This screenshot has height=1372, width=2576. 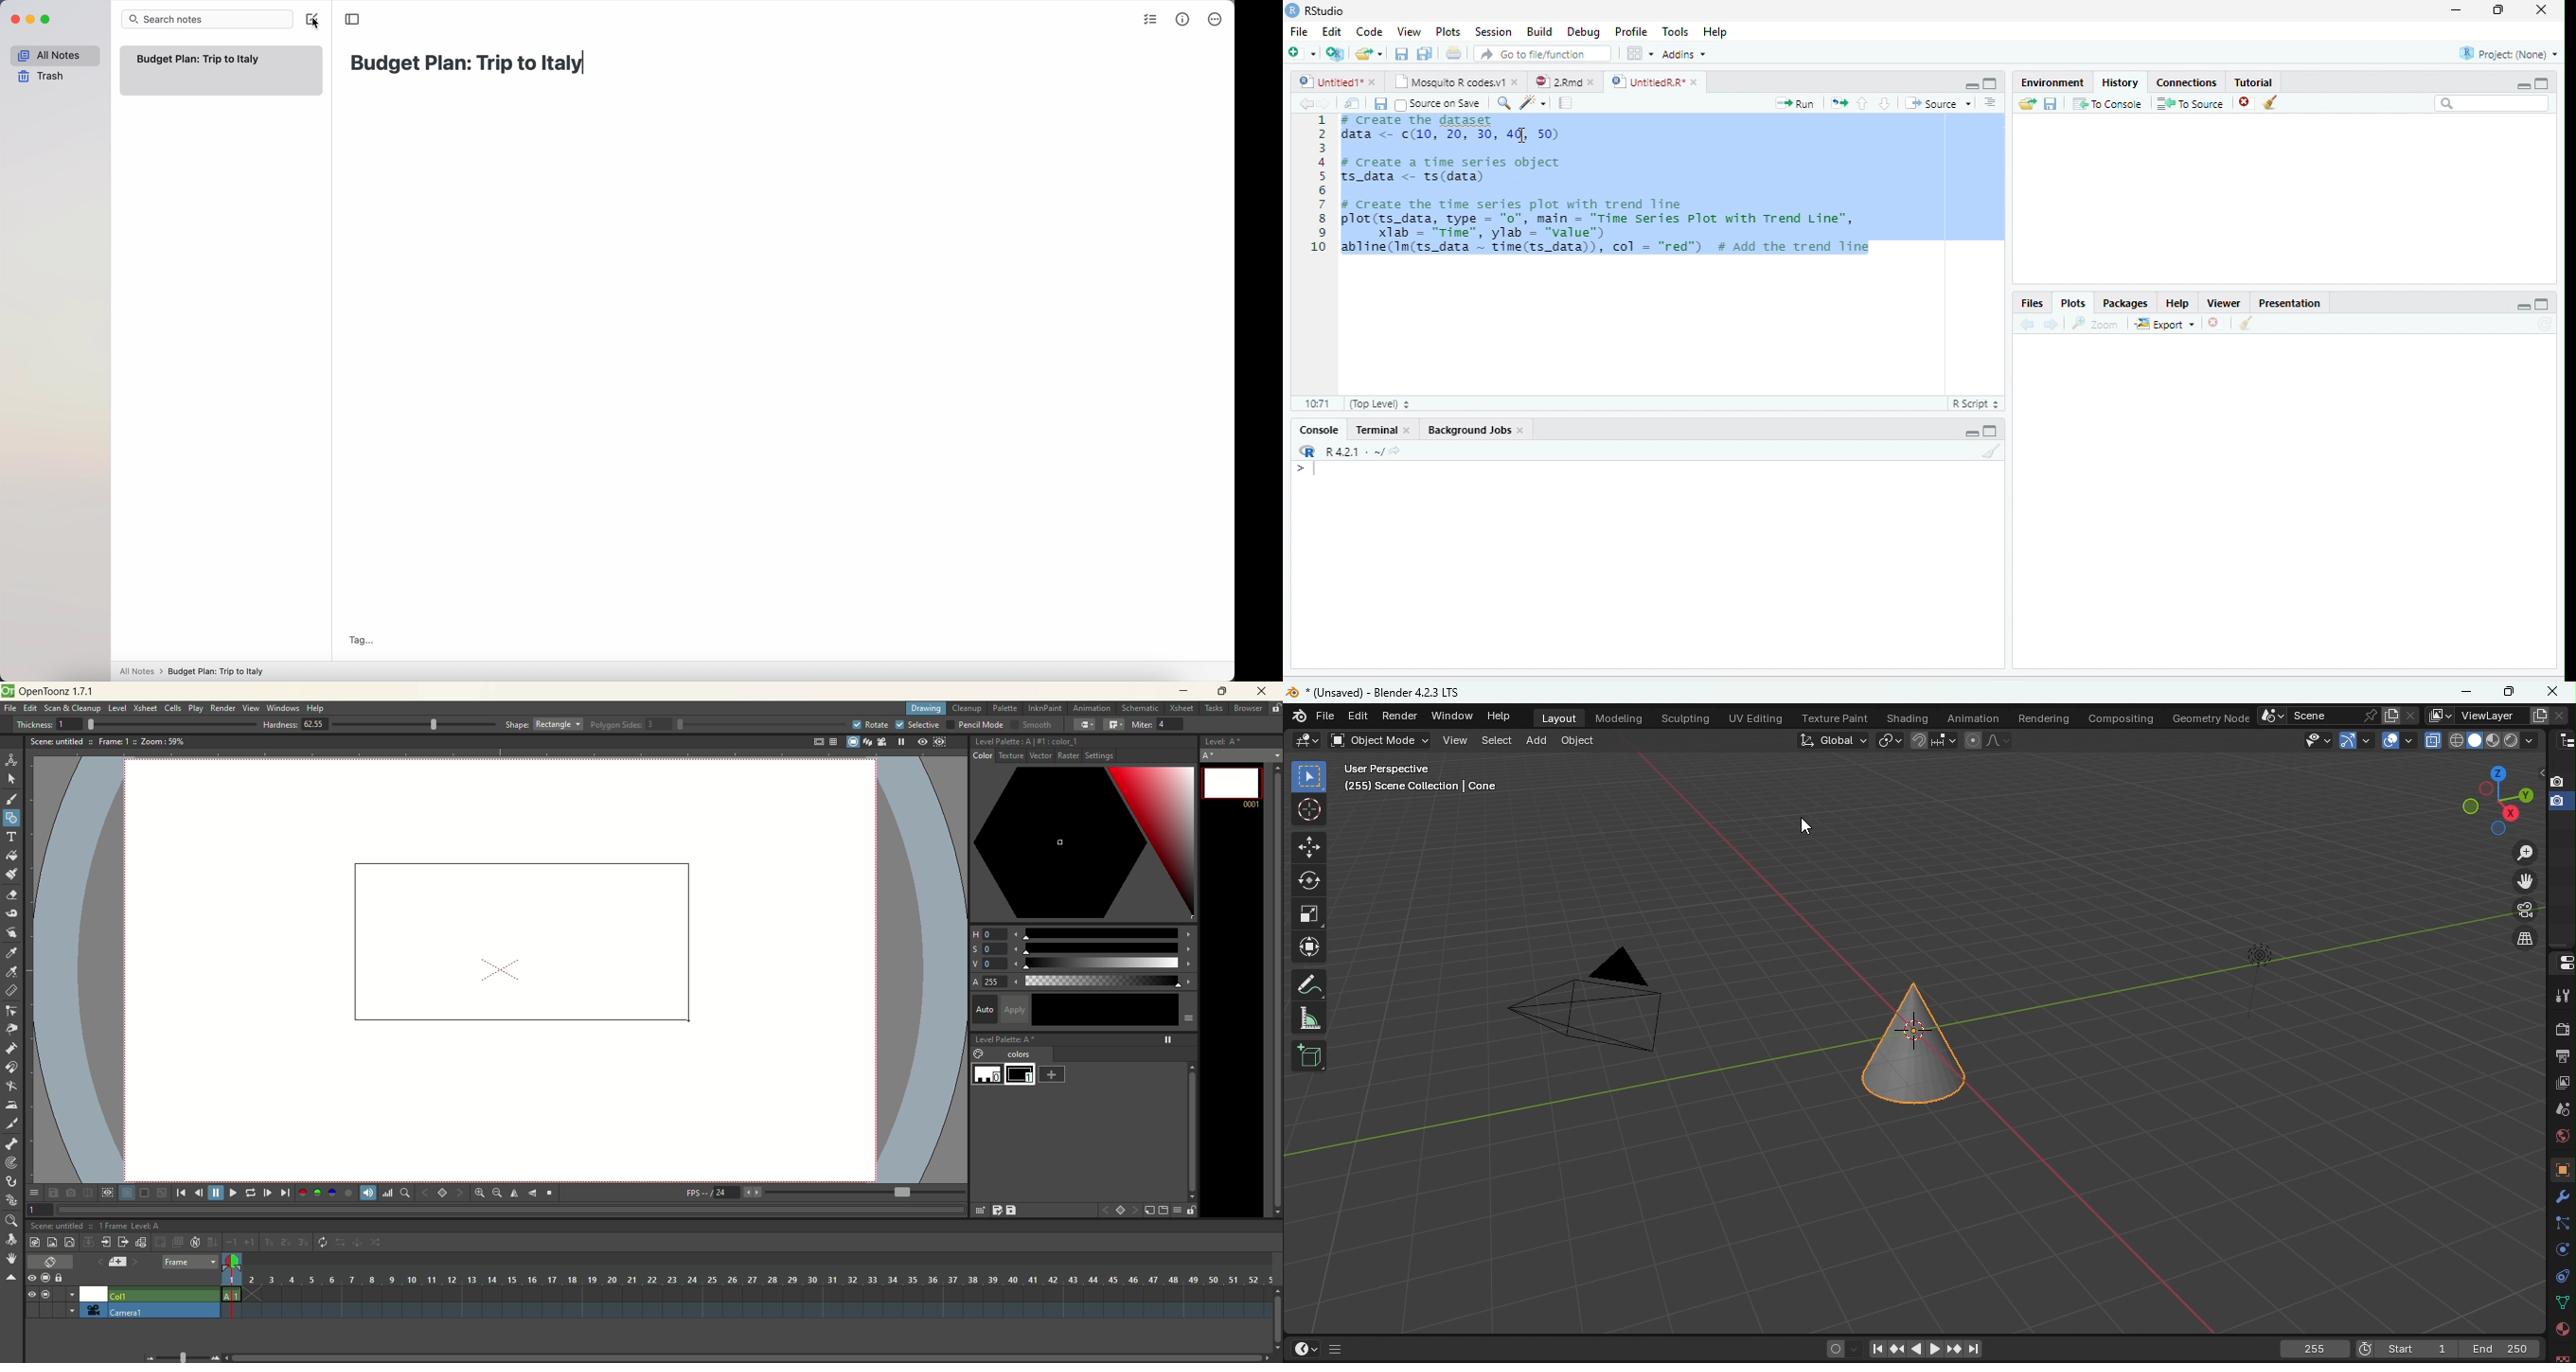 What do you see at coordinates (199, 59) in the screenshot?
I see `Budget plan trip to Italy note` at bounding box center [199, 59].